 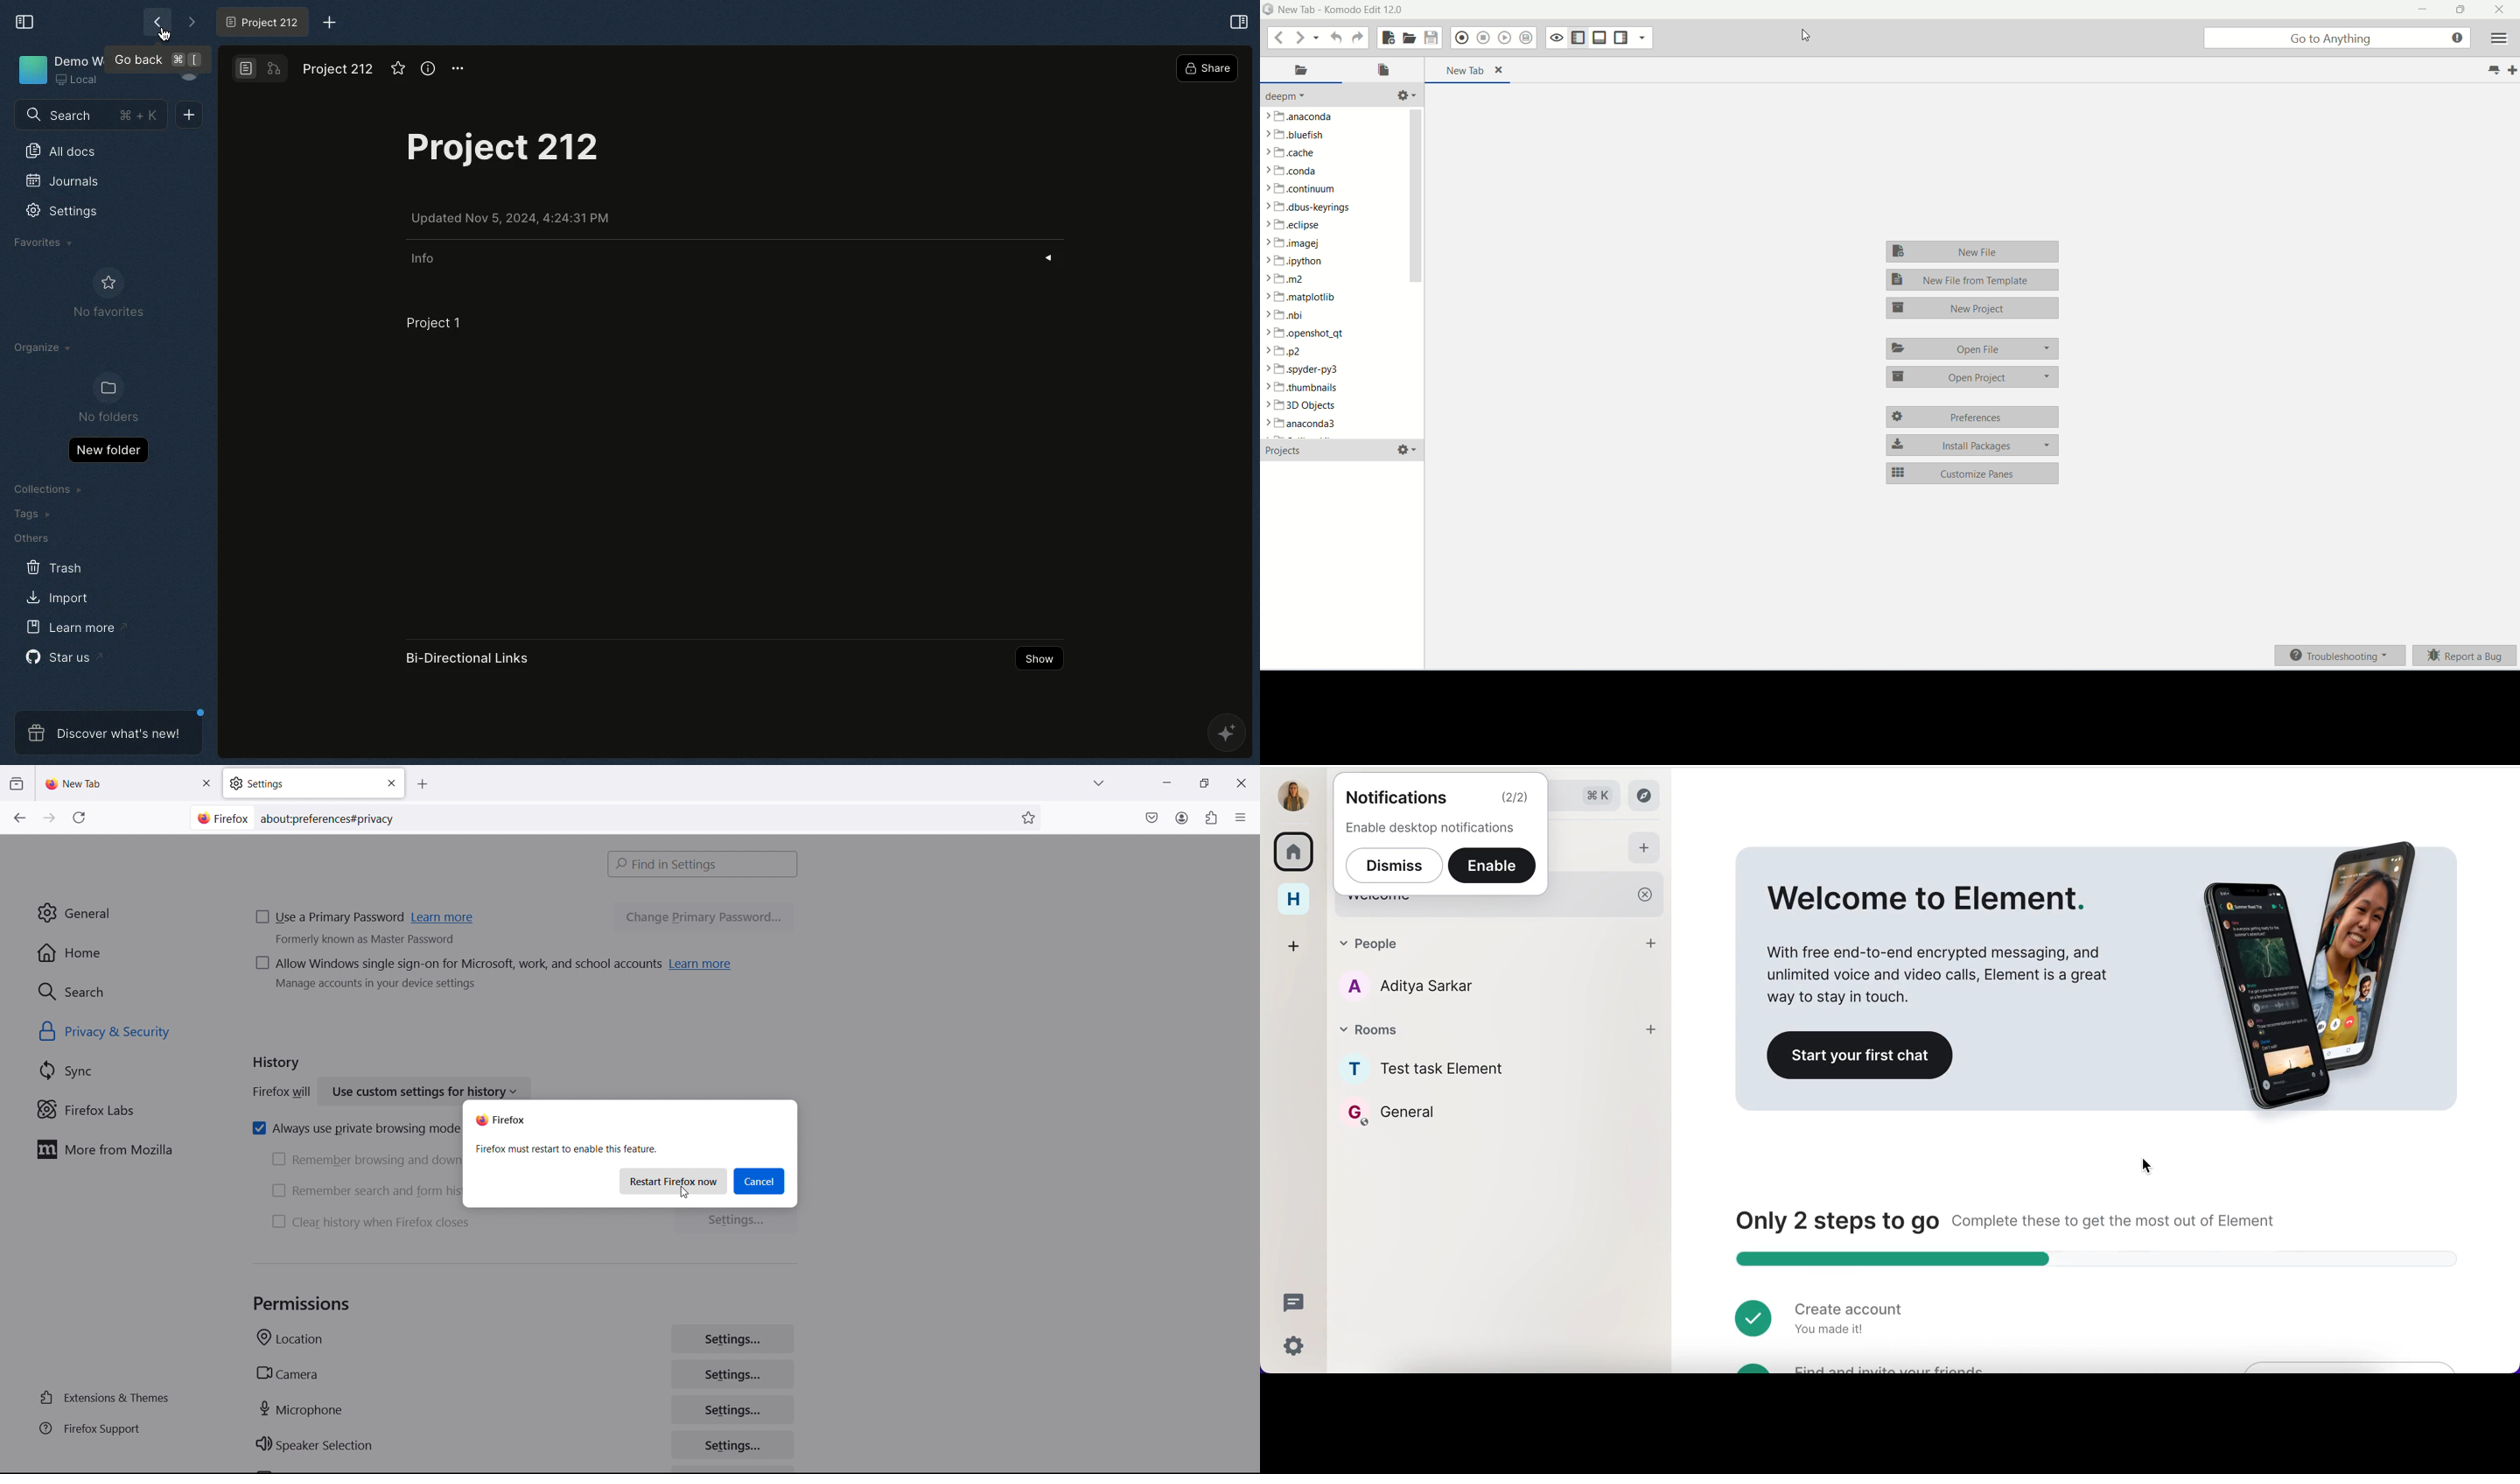 I want to click on microphone permission settings, so click(x=732, y=1408).